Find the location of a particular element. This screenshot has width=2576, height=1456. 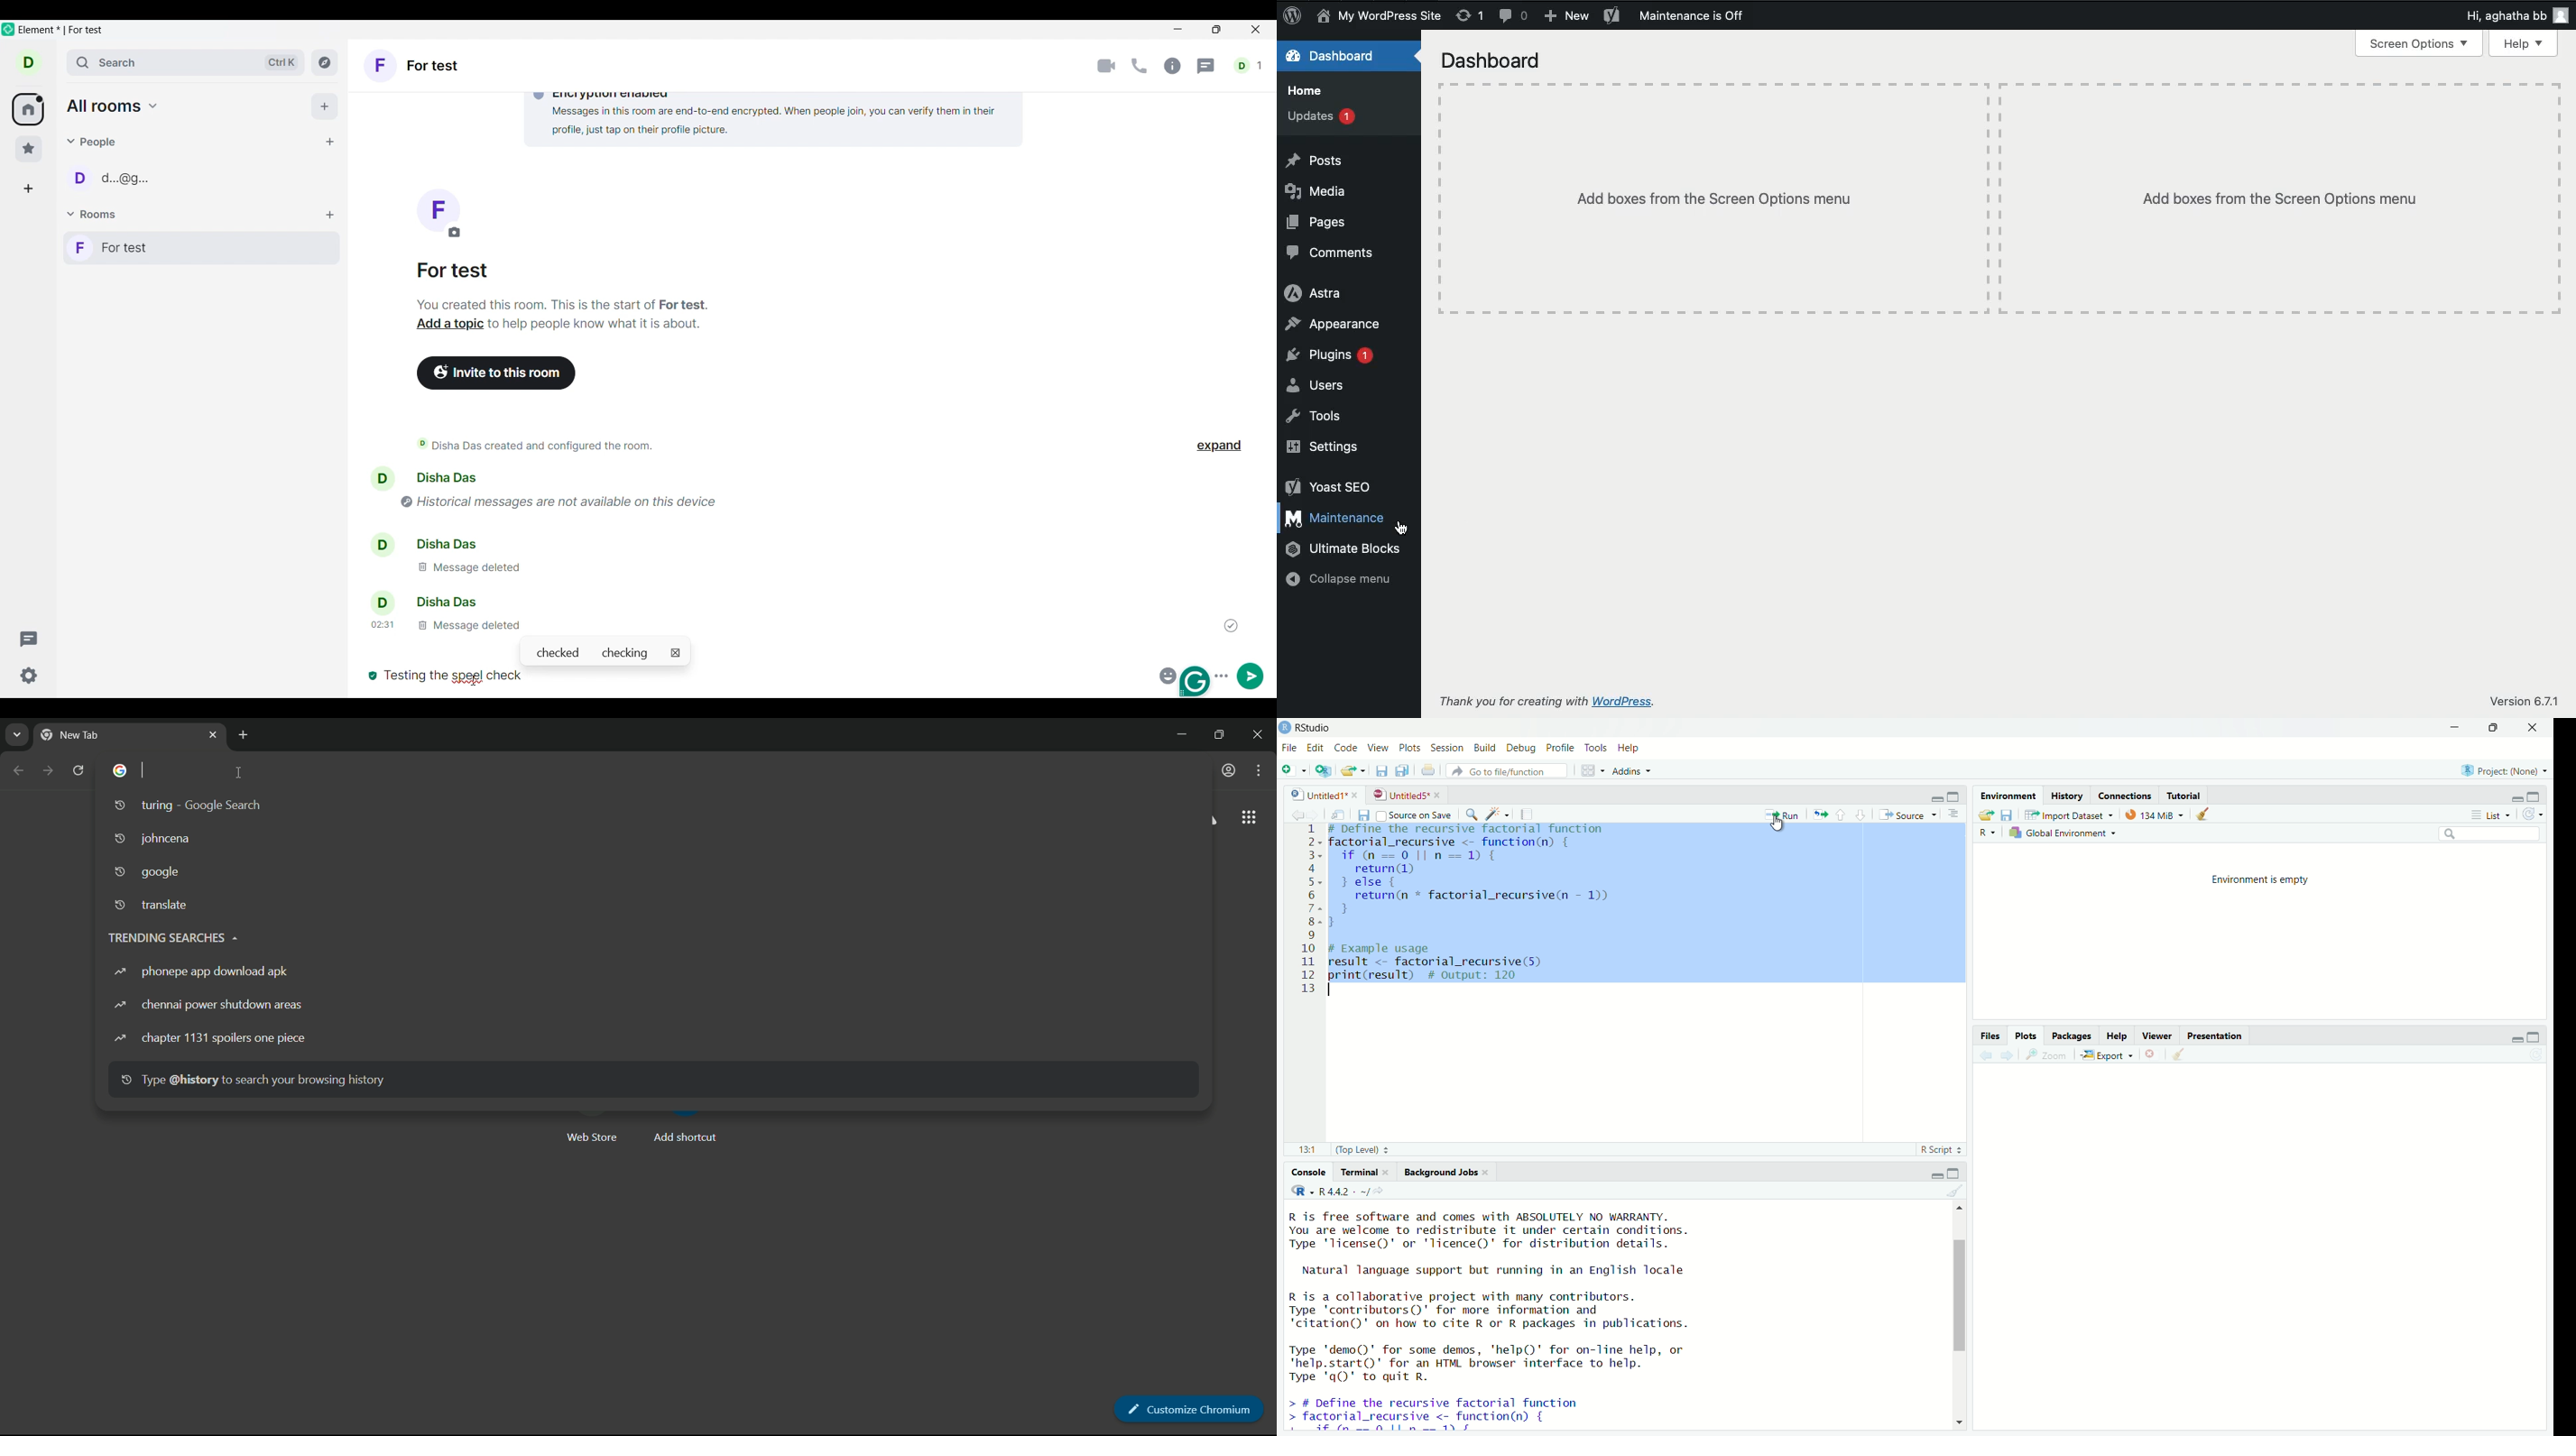

Import Dataset is located at coordinates (2074, 814).